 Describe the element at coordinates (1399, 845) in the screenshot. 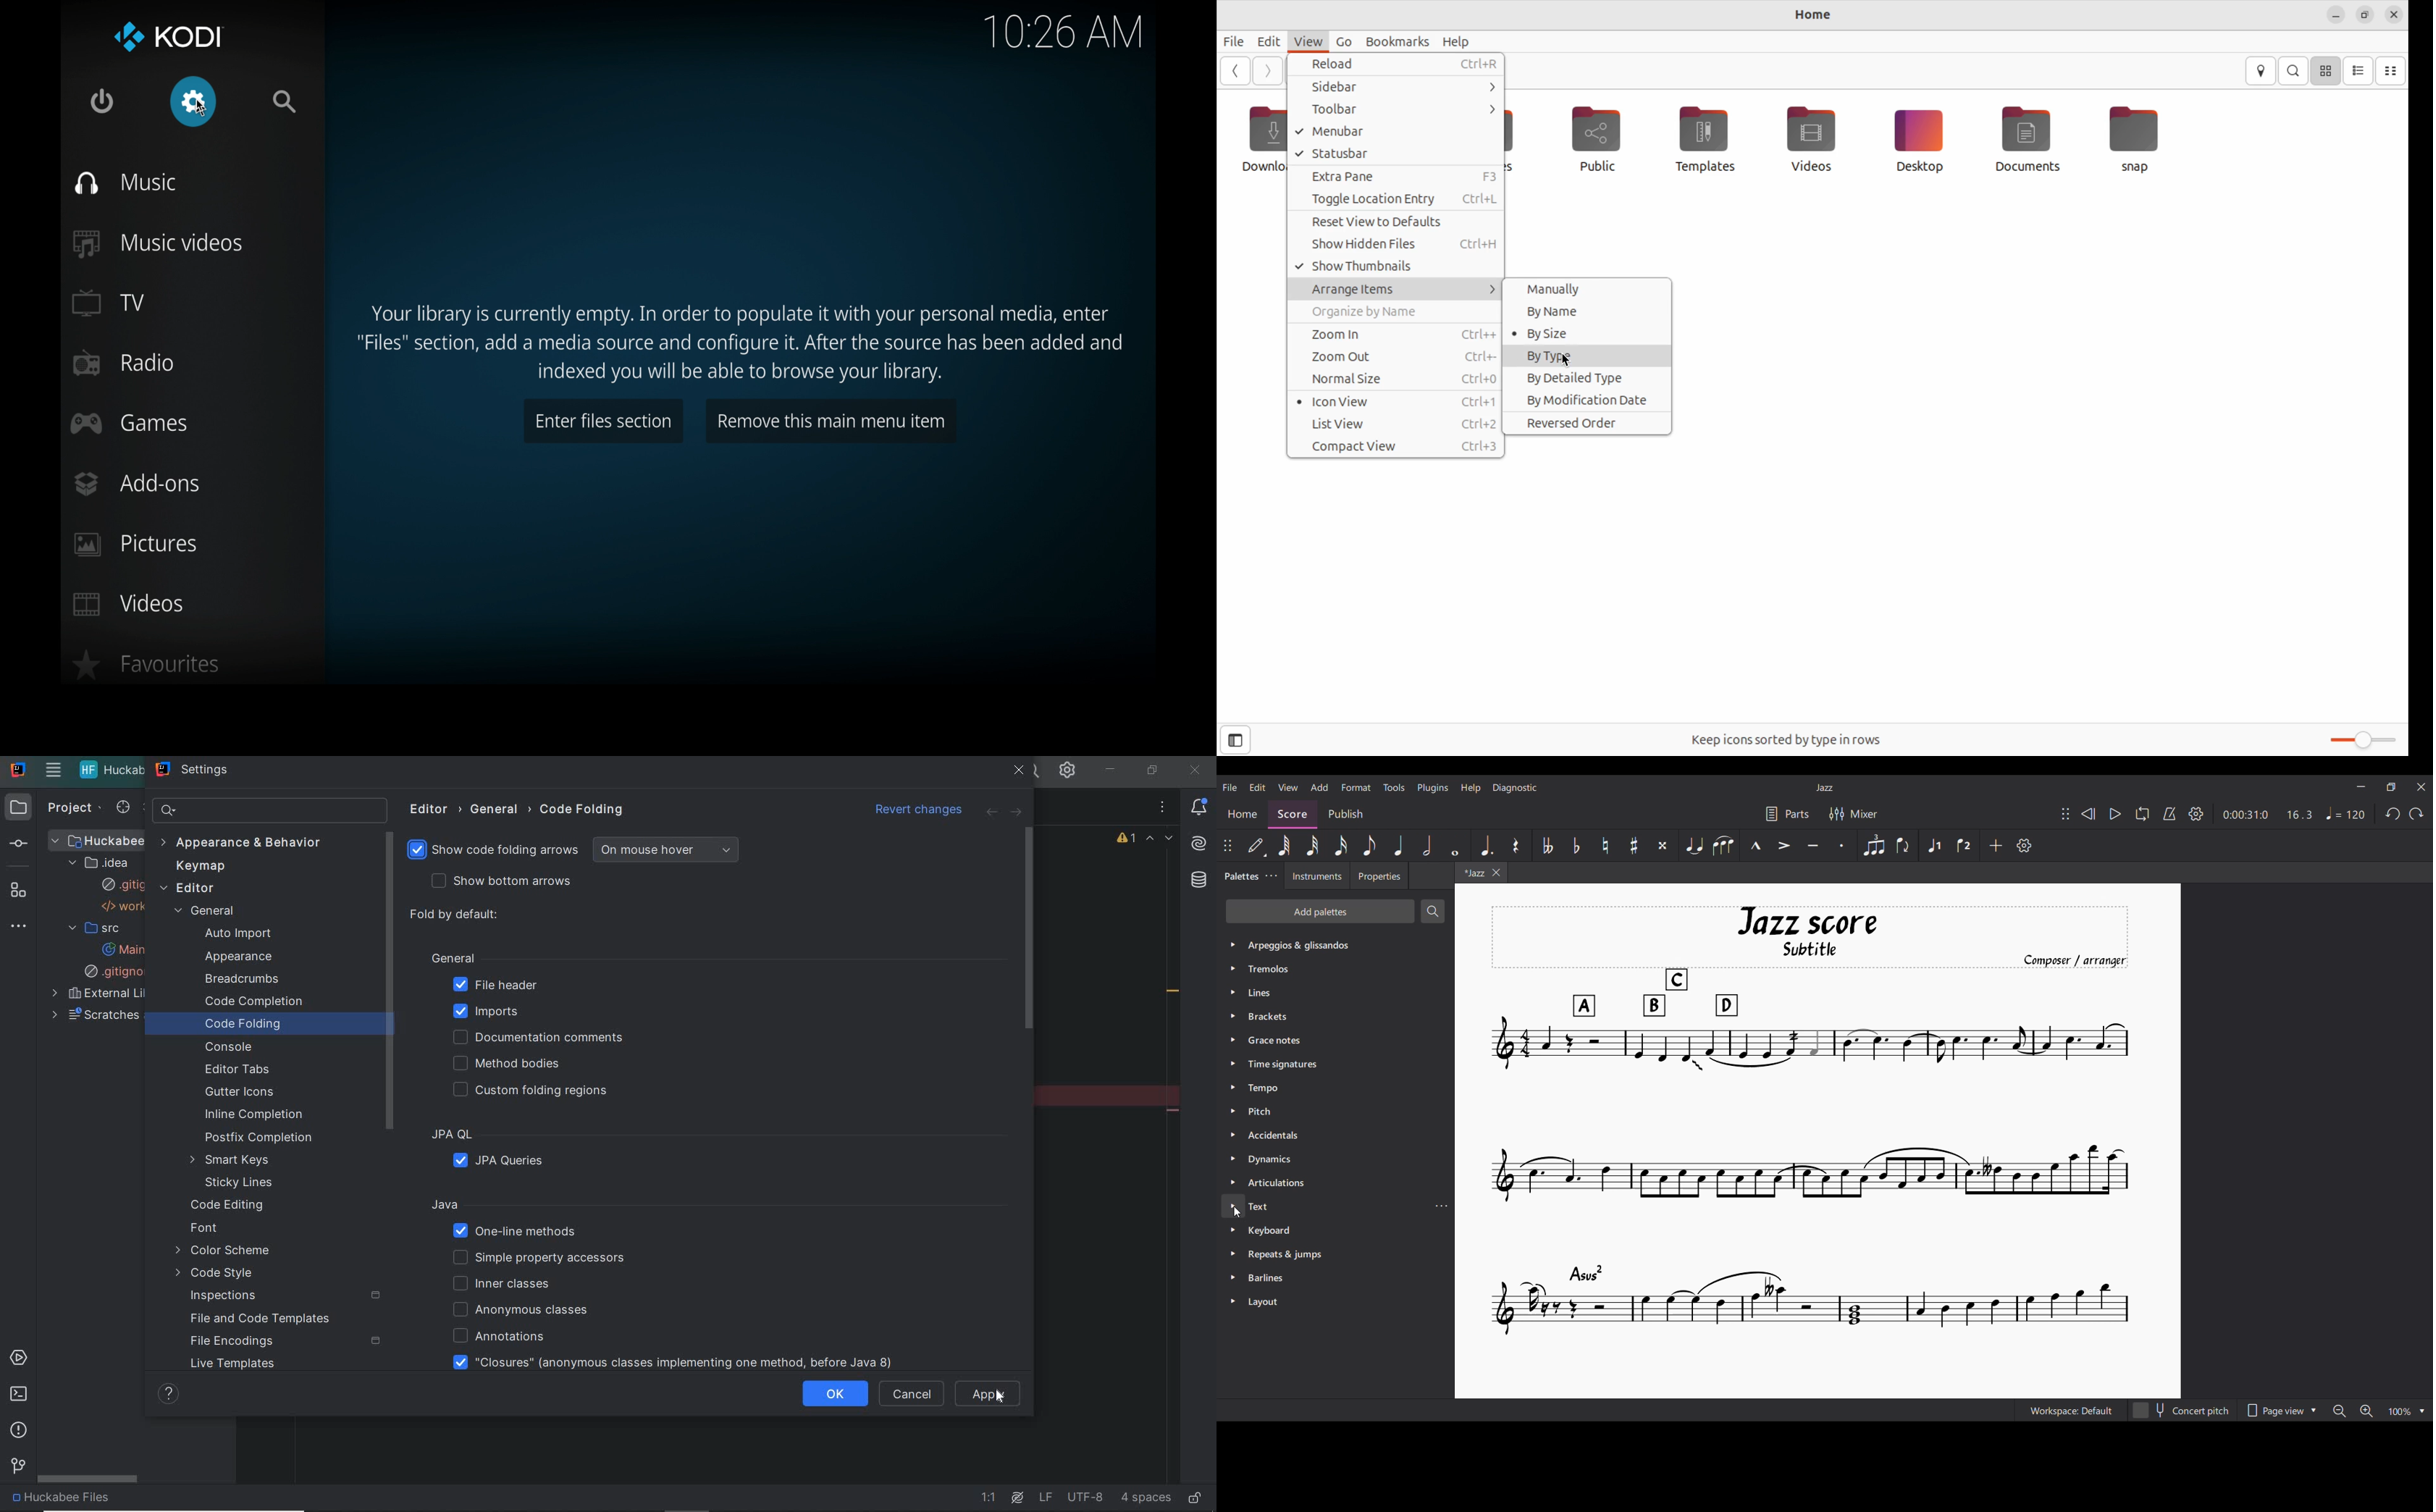

I see `Quarter note` at that location.